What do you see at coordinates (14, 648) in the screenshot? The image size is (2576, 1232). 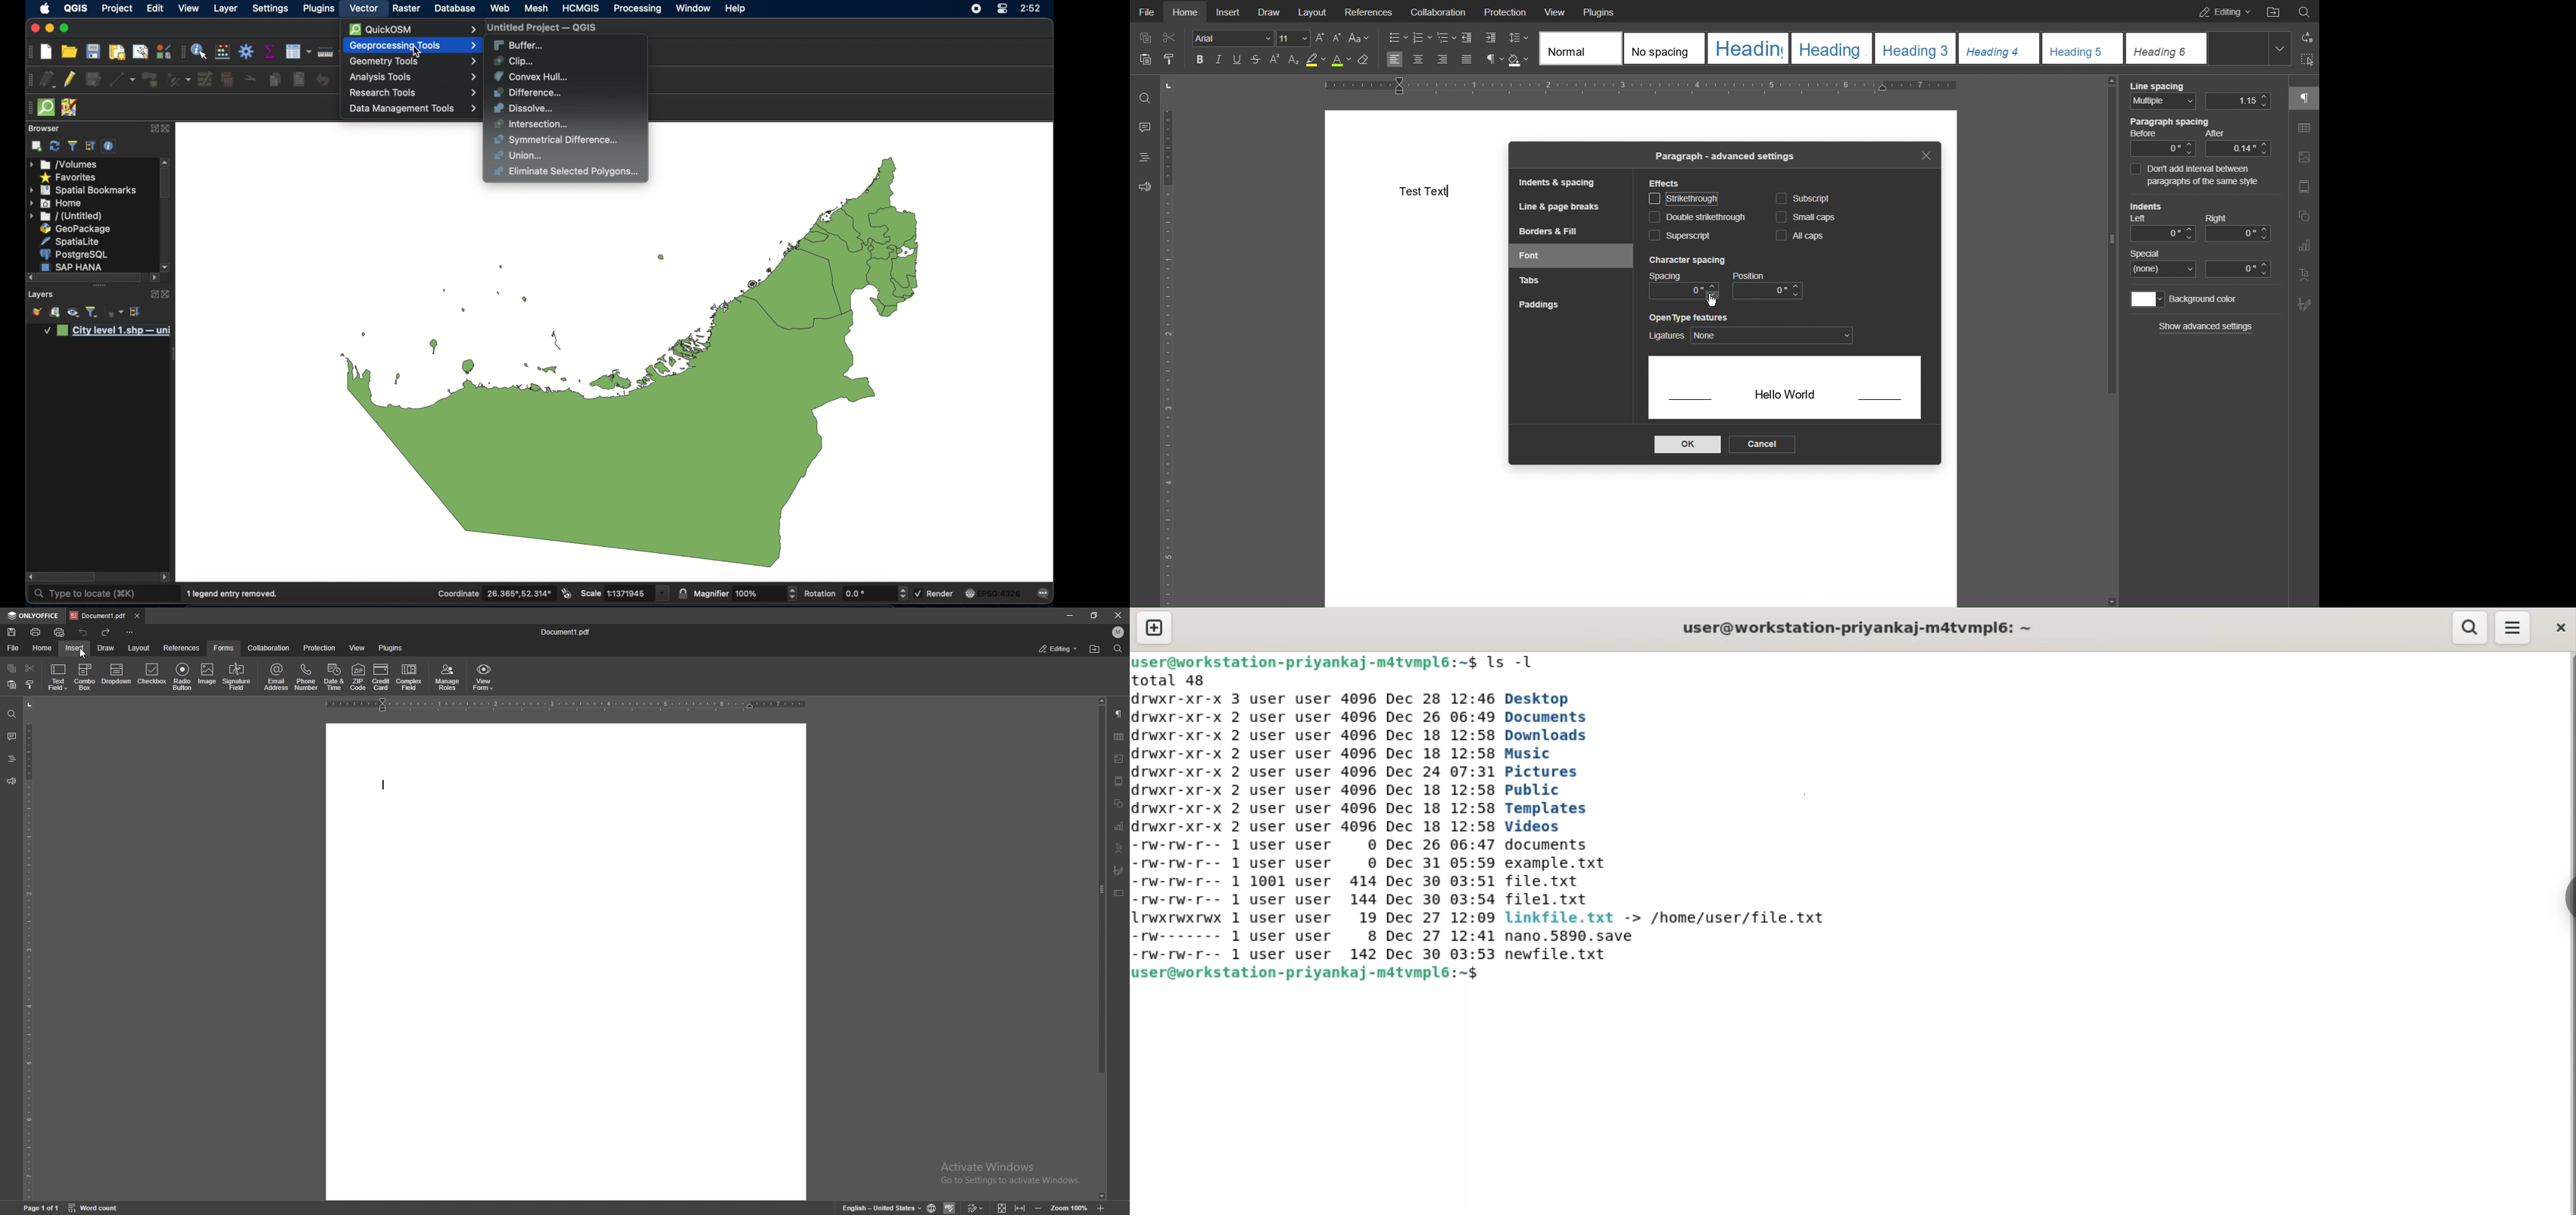 I see `file` at bounding box center [14, 648].